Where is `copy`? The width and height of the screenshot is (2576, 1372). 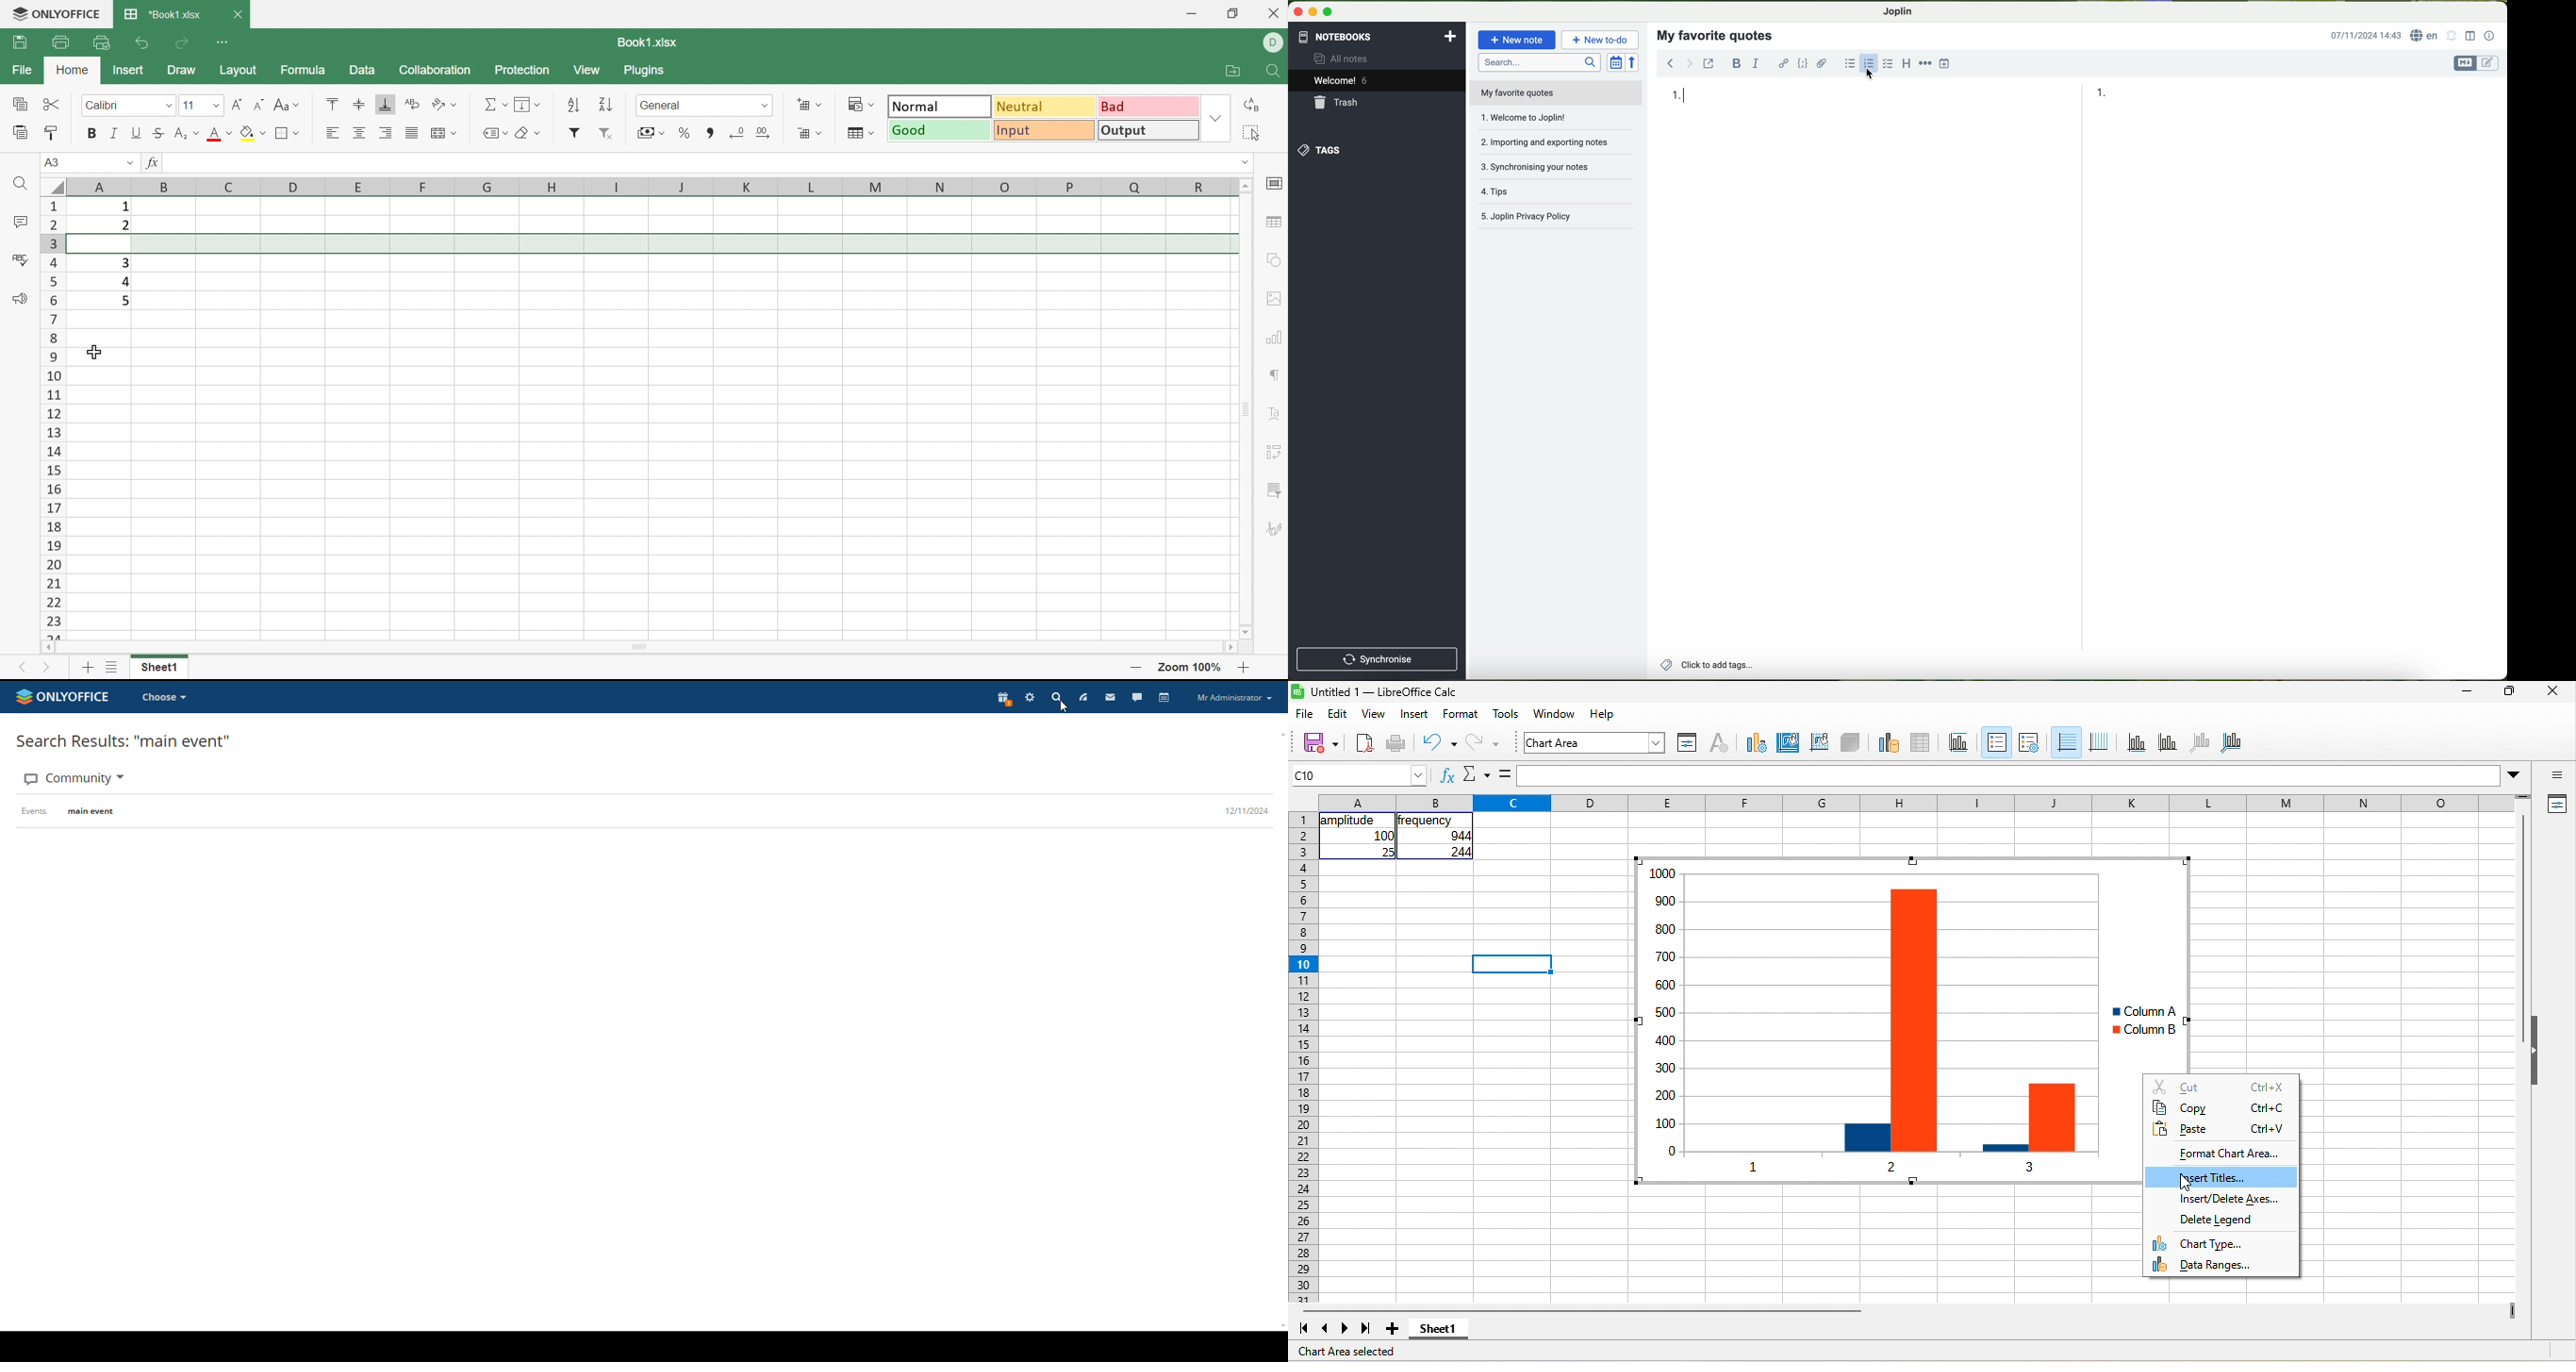
copy is located at coordinates (2221, 1107).